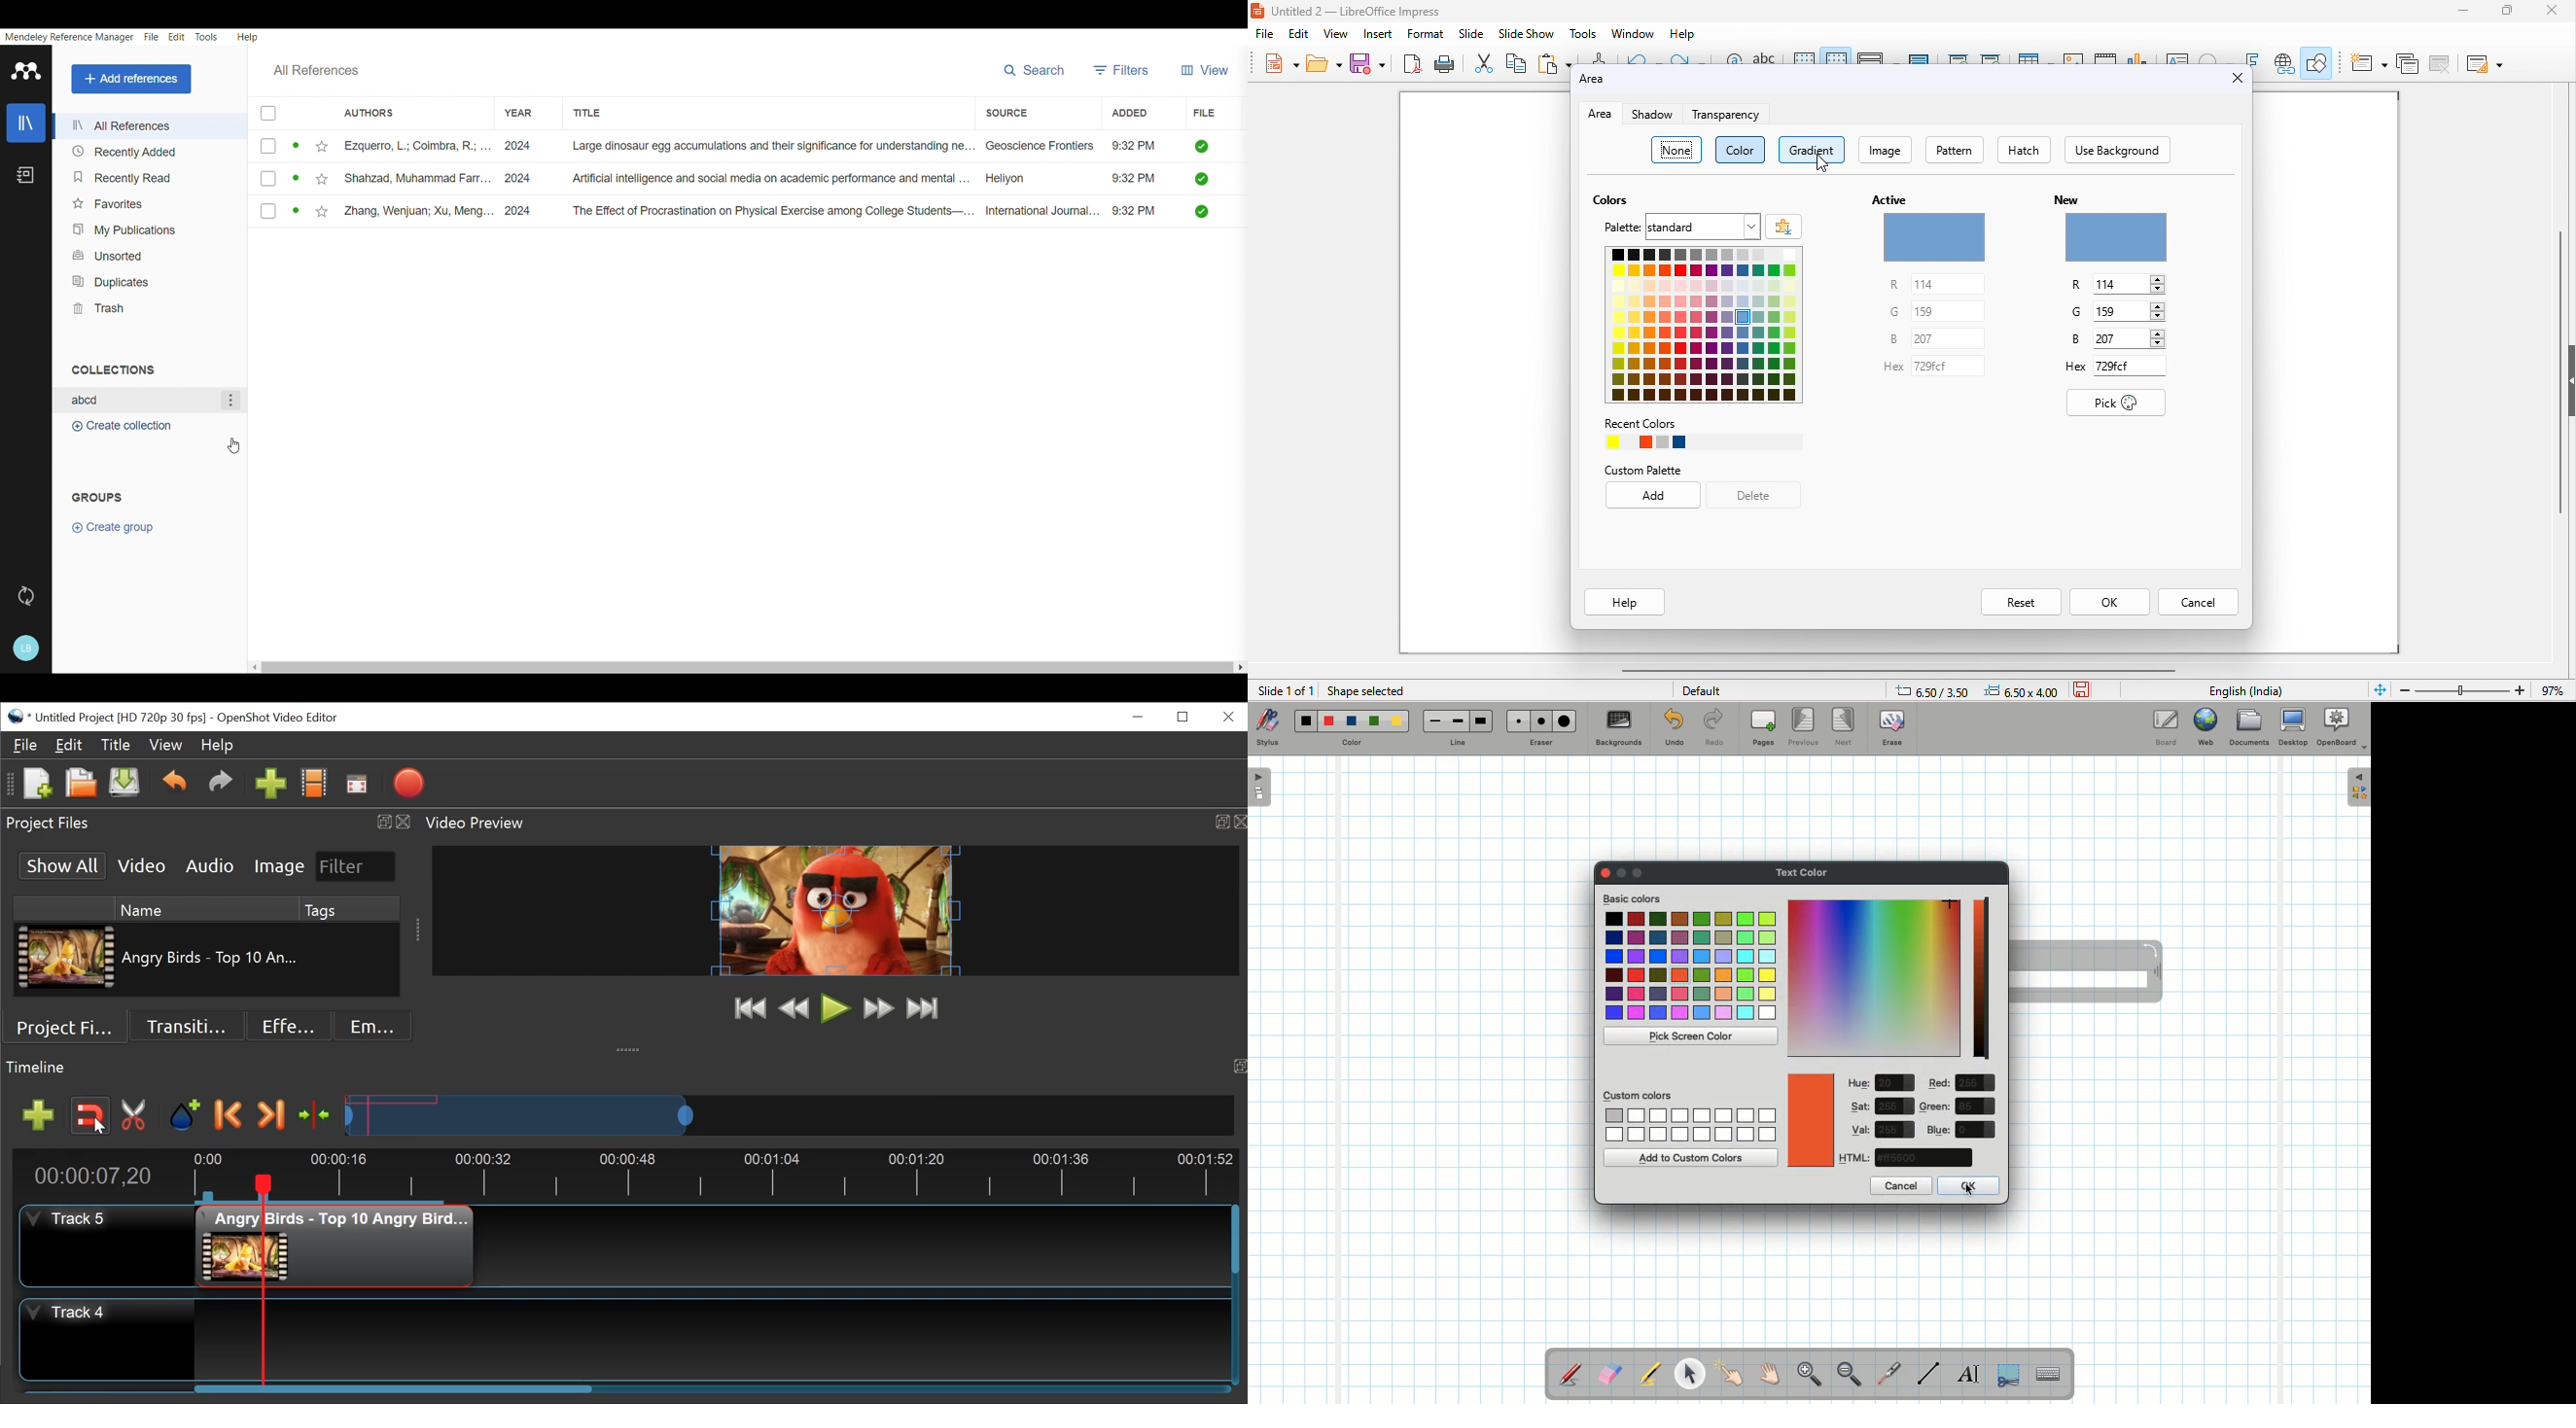  I want to click on checkbox, so click(276, 148).